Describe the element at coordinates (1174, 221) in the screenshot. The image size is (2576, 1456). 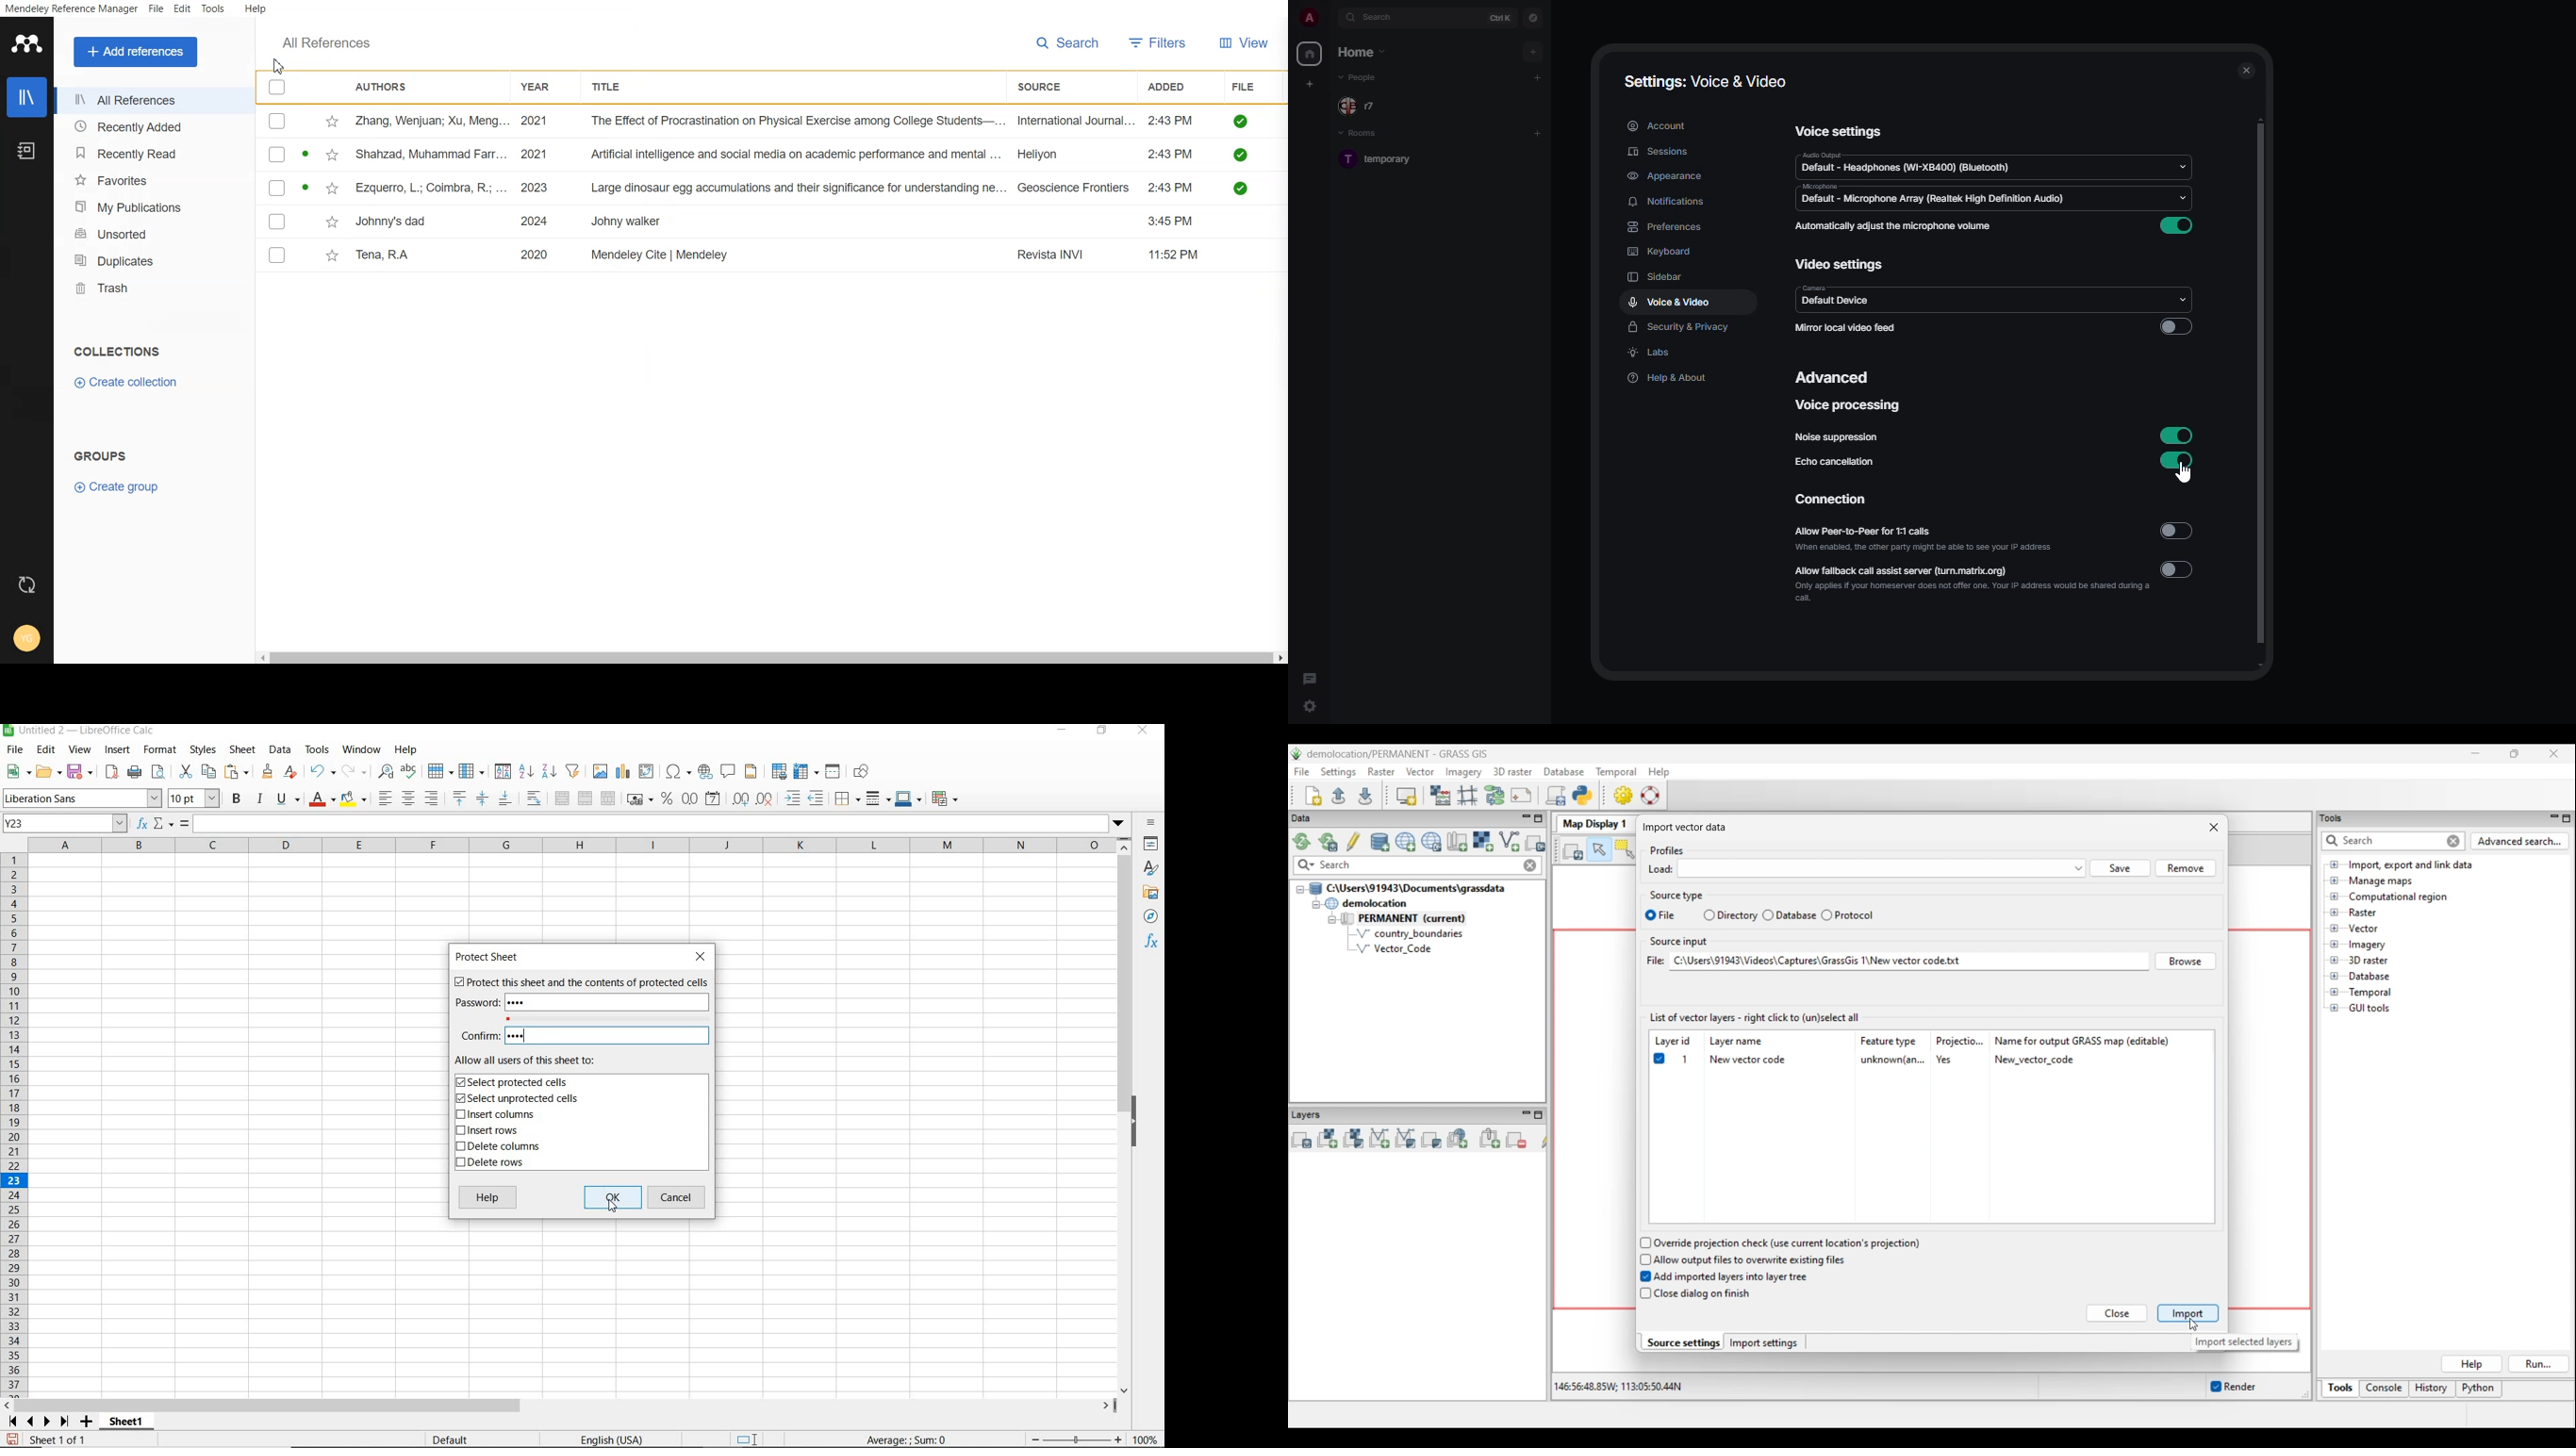
I see `3:45 PM` at that location.